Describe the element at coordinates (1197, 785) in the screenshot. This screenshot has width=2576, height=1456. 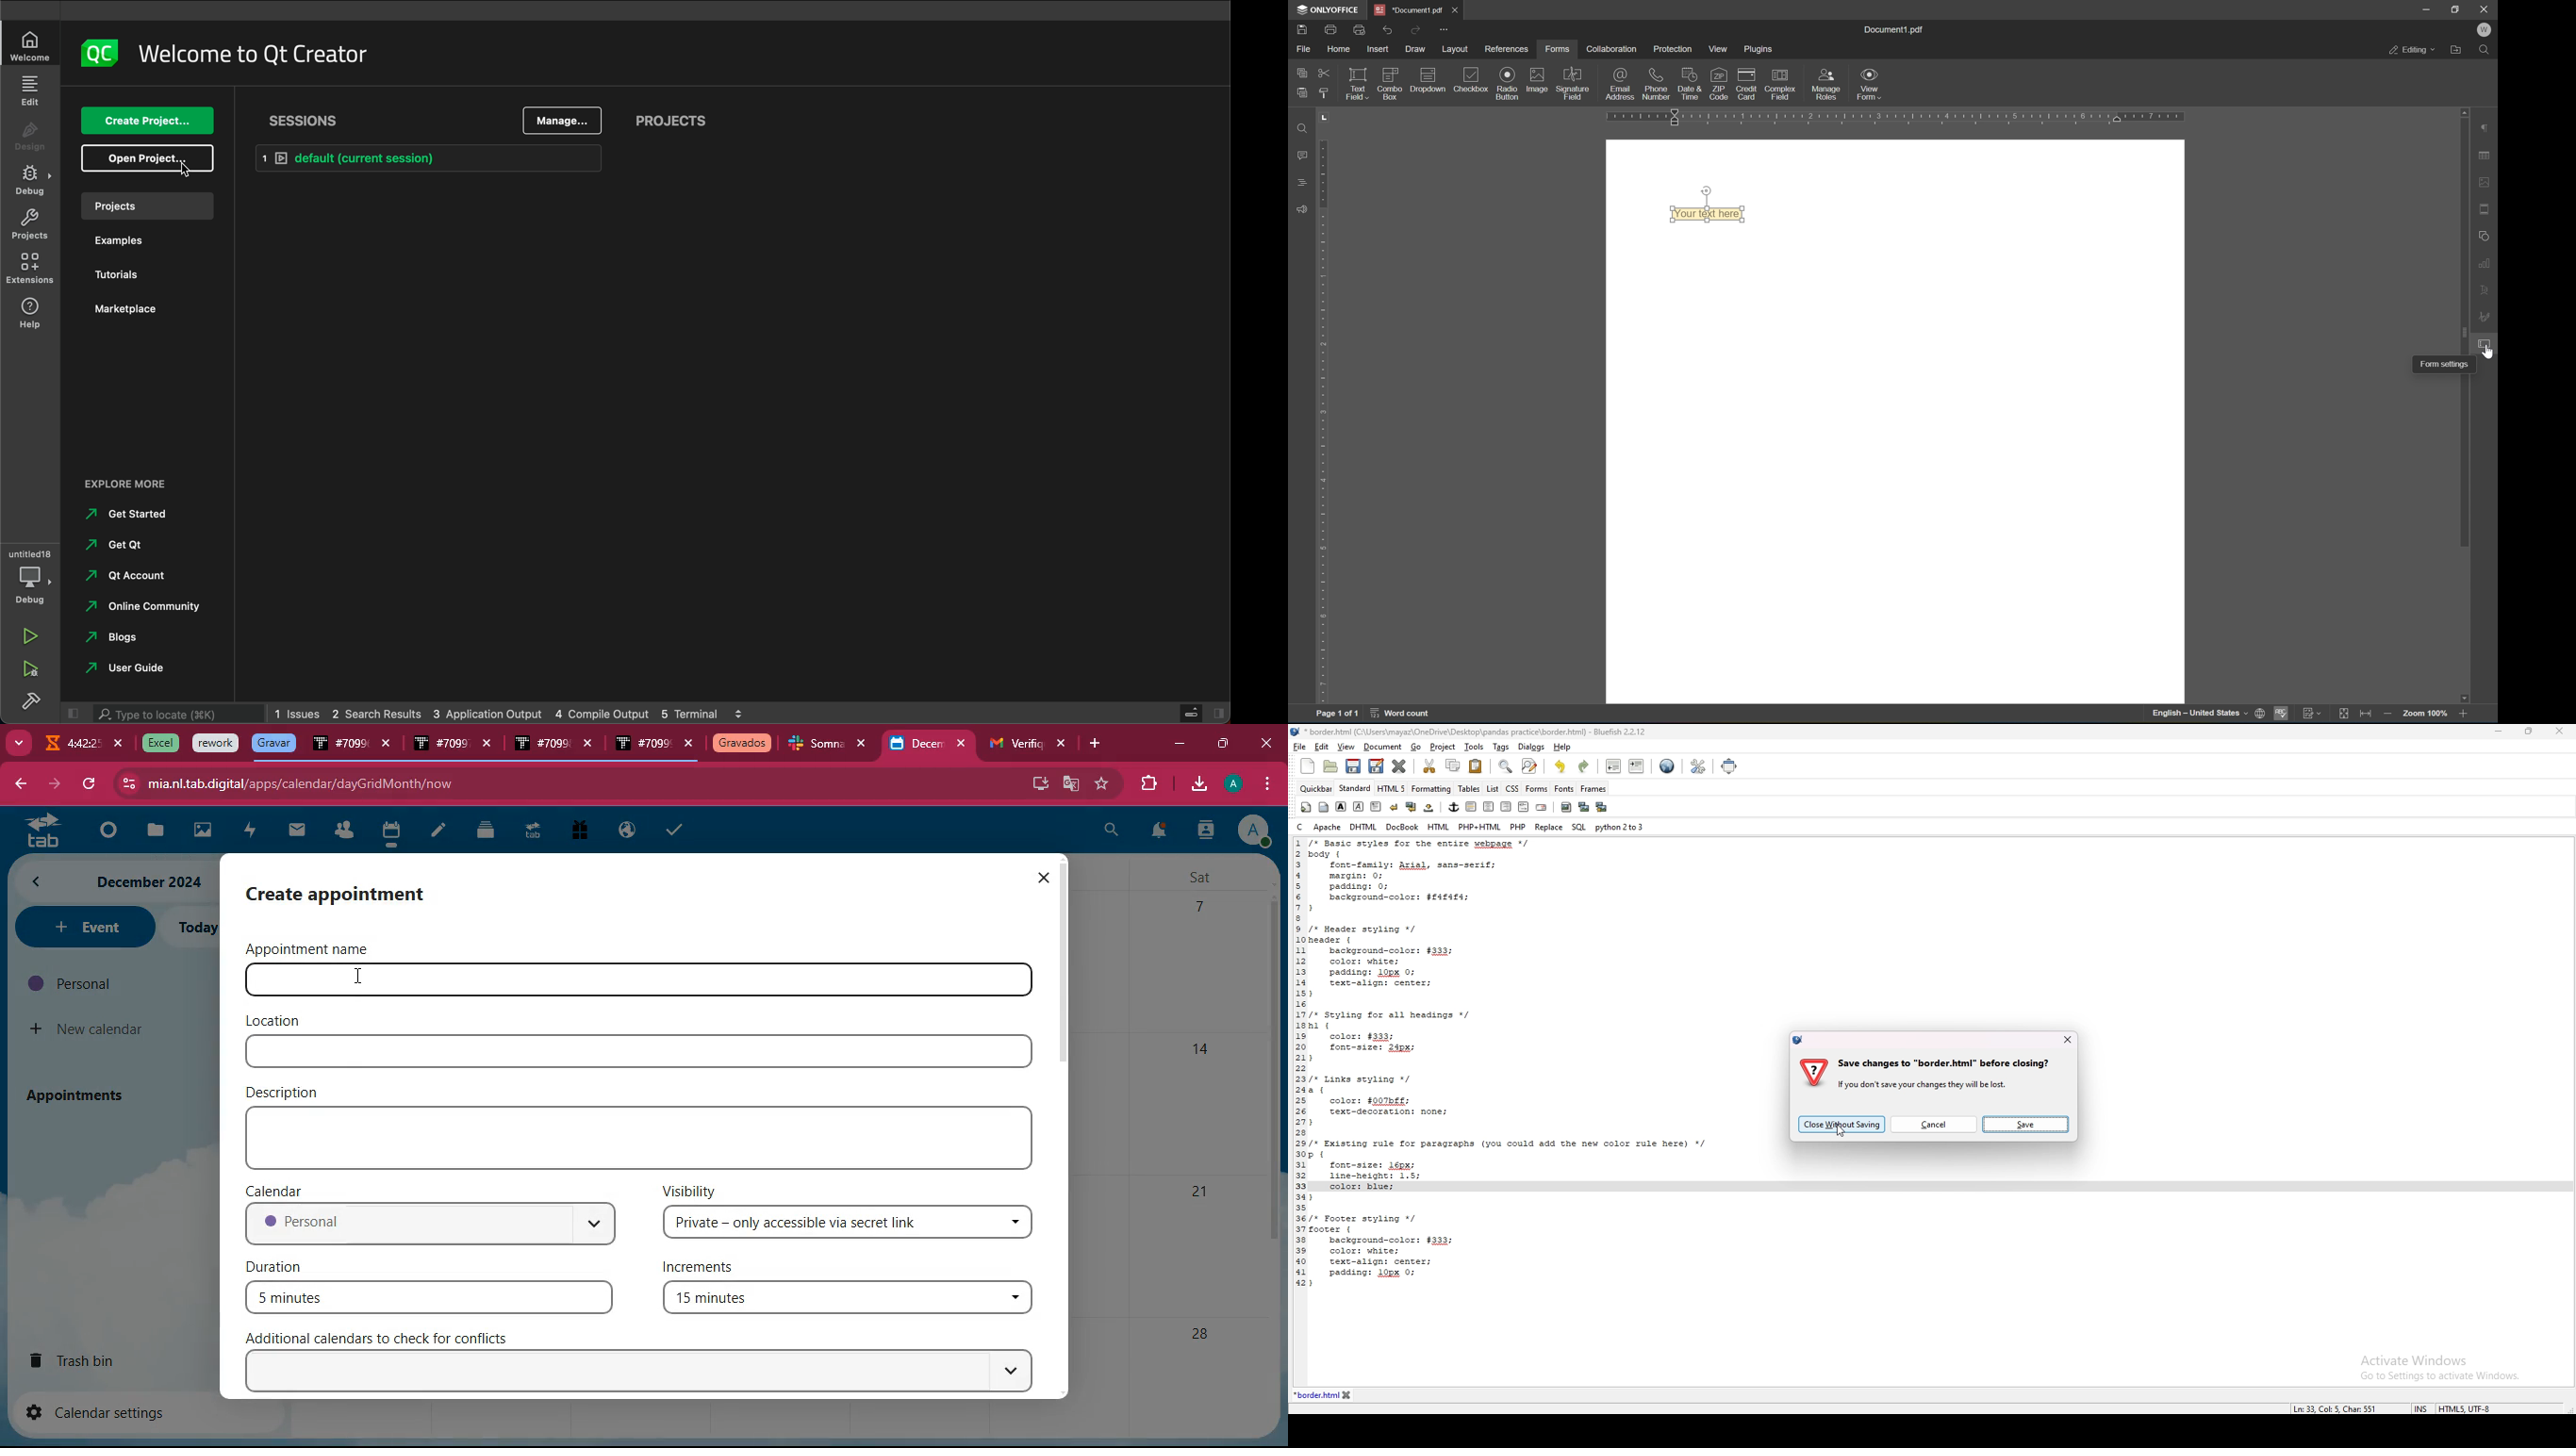
I see `download` at that location.